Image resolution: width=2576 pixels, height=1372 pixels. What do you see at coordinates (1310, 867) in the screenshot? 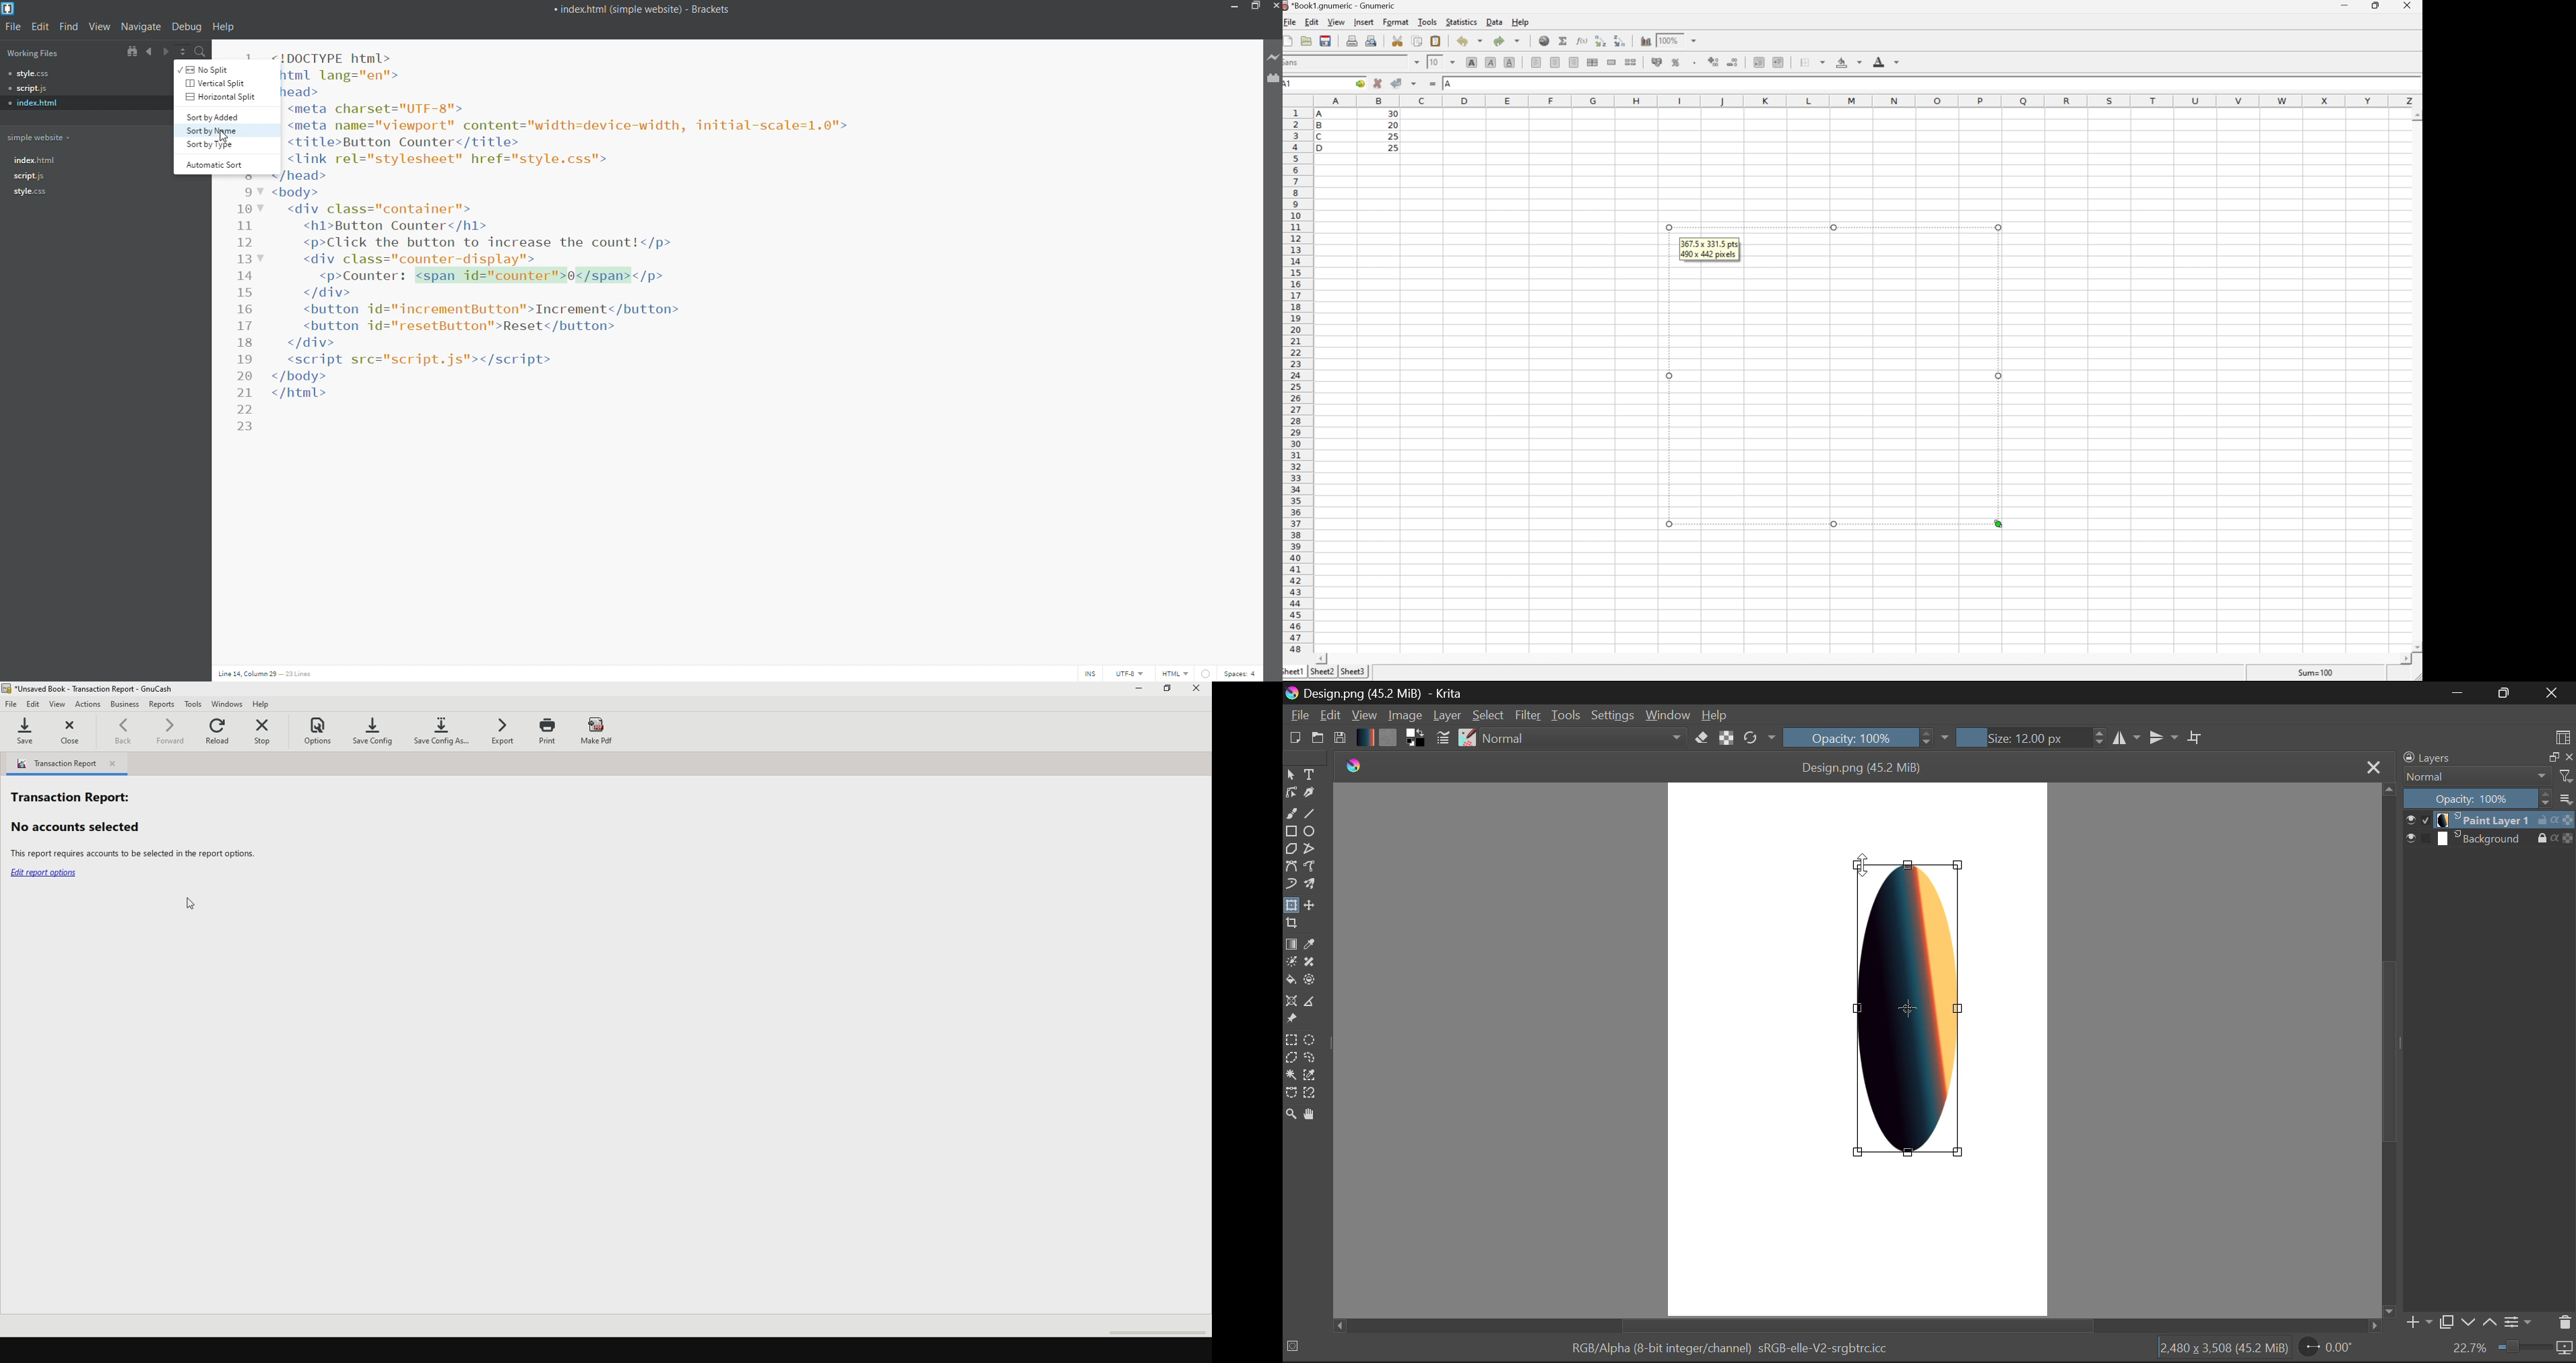
I see `Freehand Path Tool` at bounding box center [1310, 867].